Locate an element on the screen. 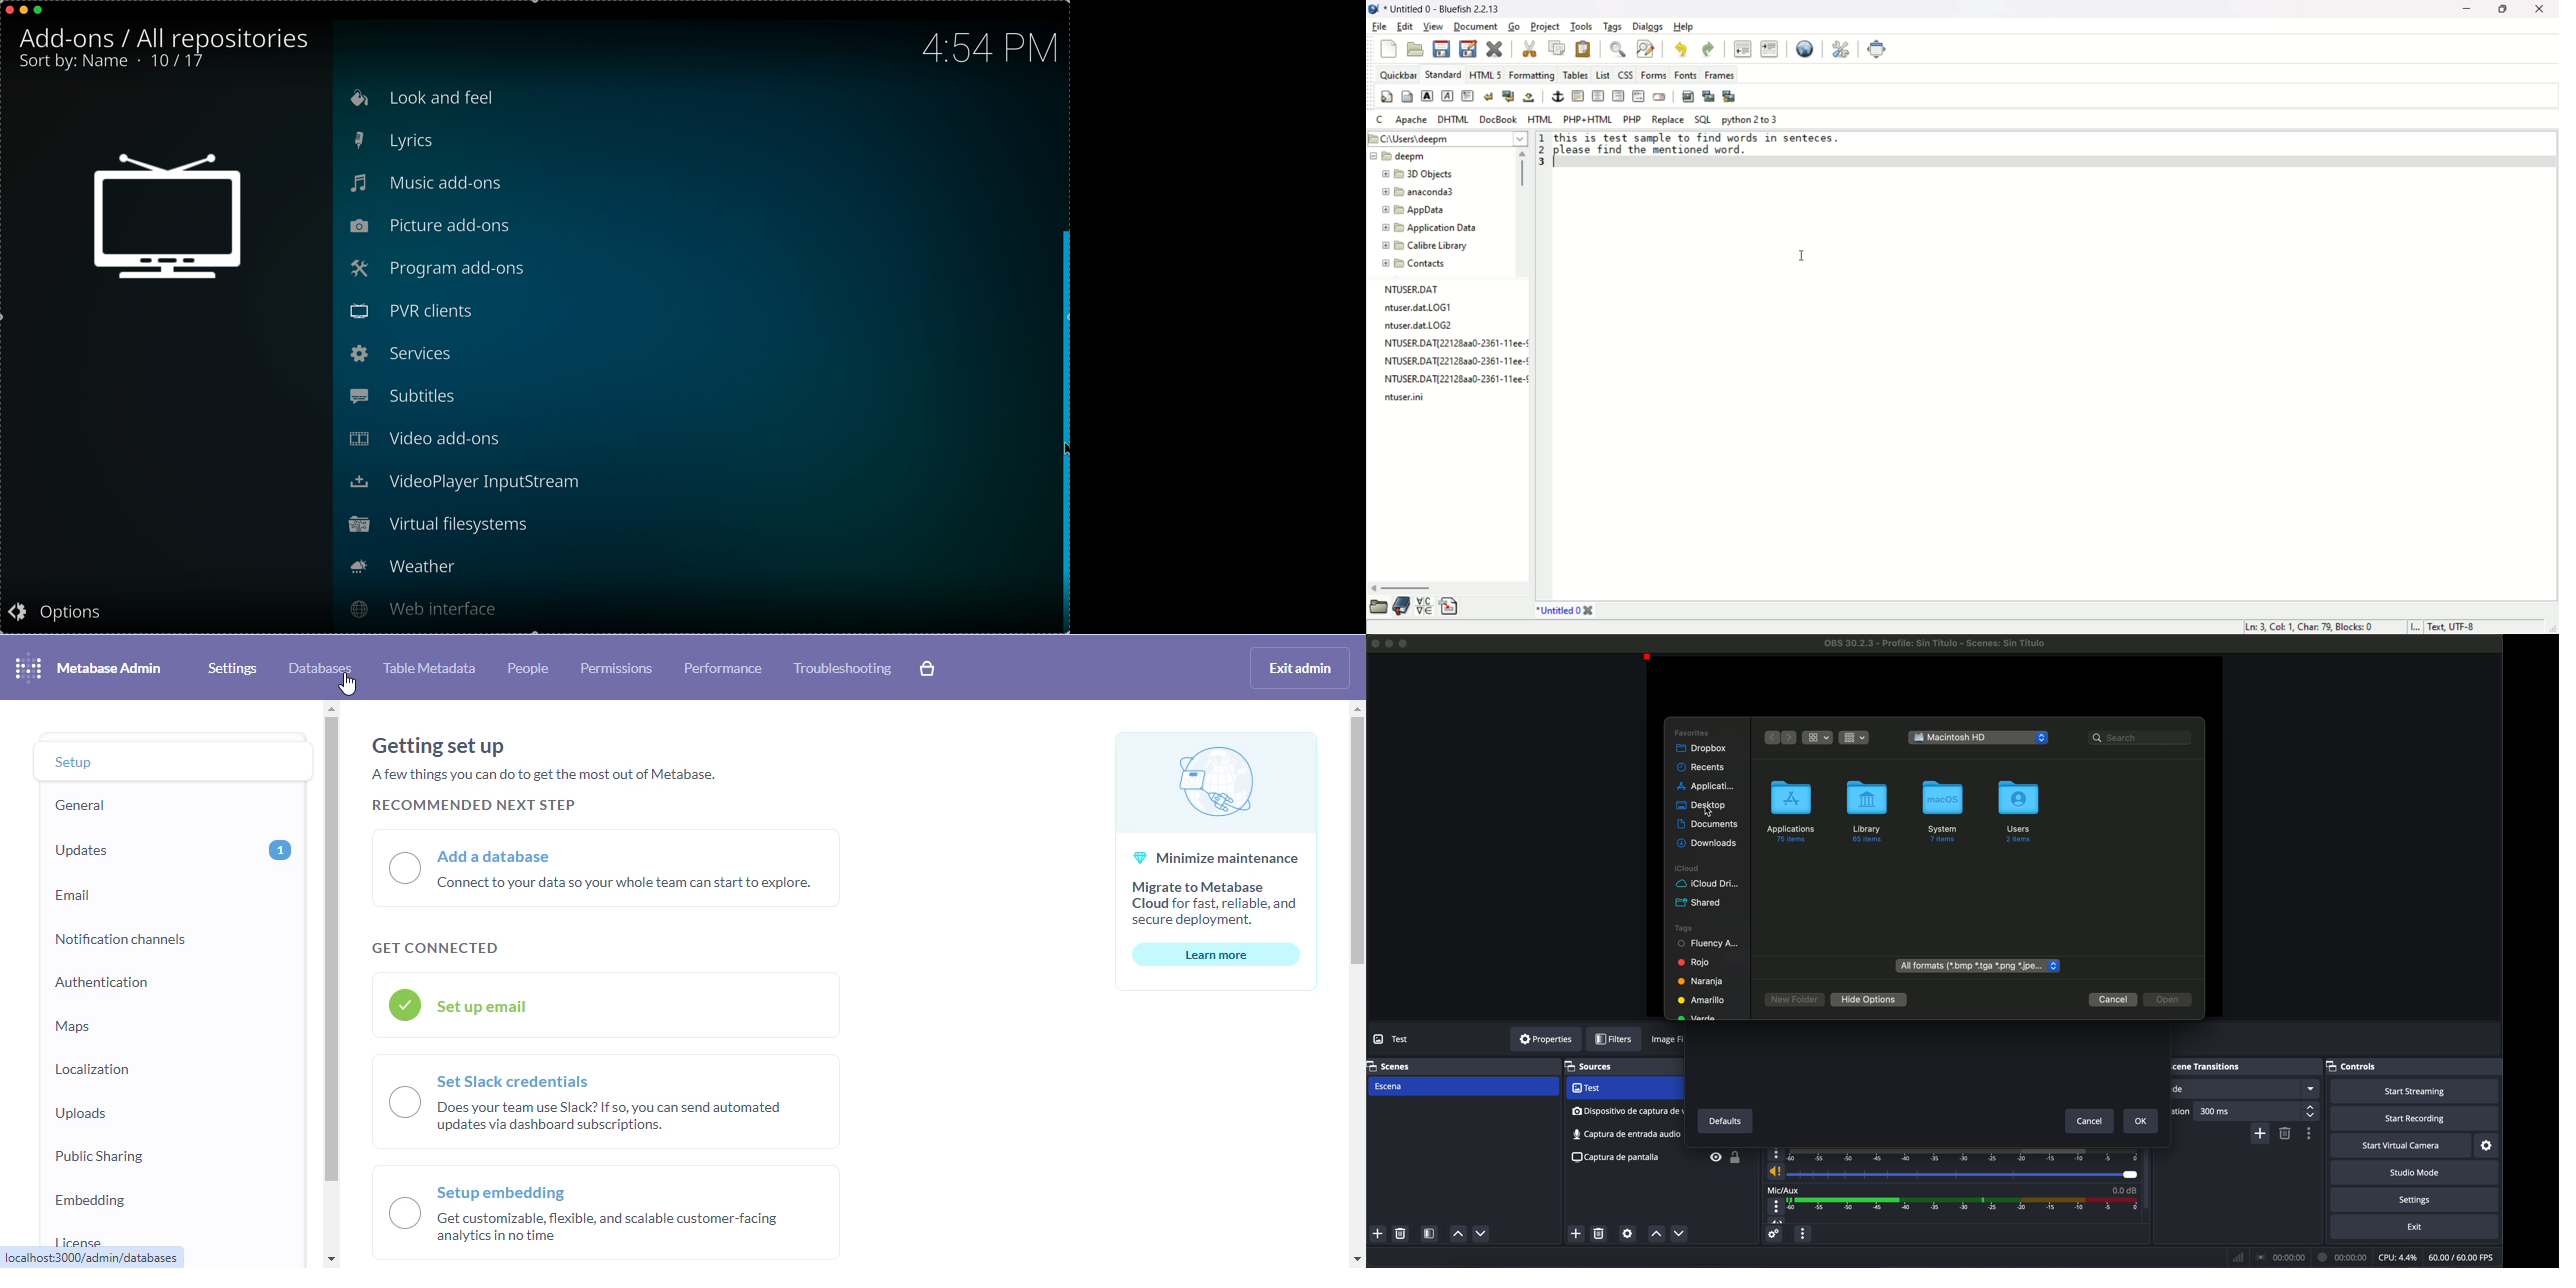 The image size is (2576, 1288). python 2 to 3 is located at coordinates (1750, 119).